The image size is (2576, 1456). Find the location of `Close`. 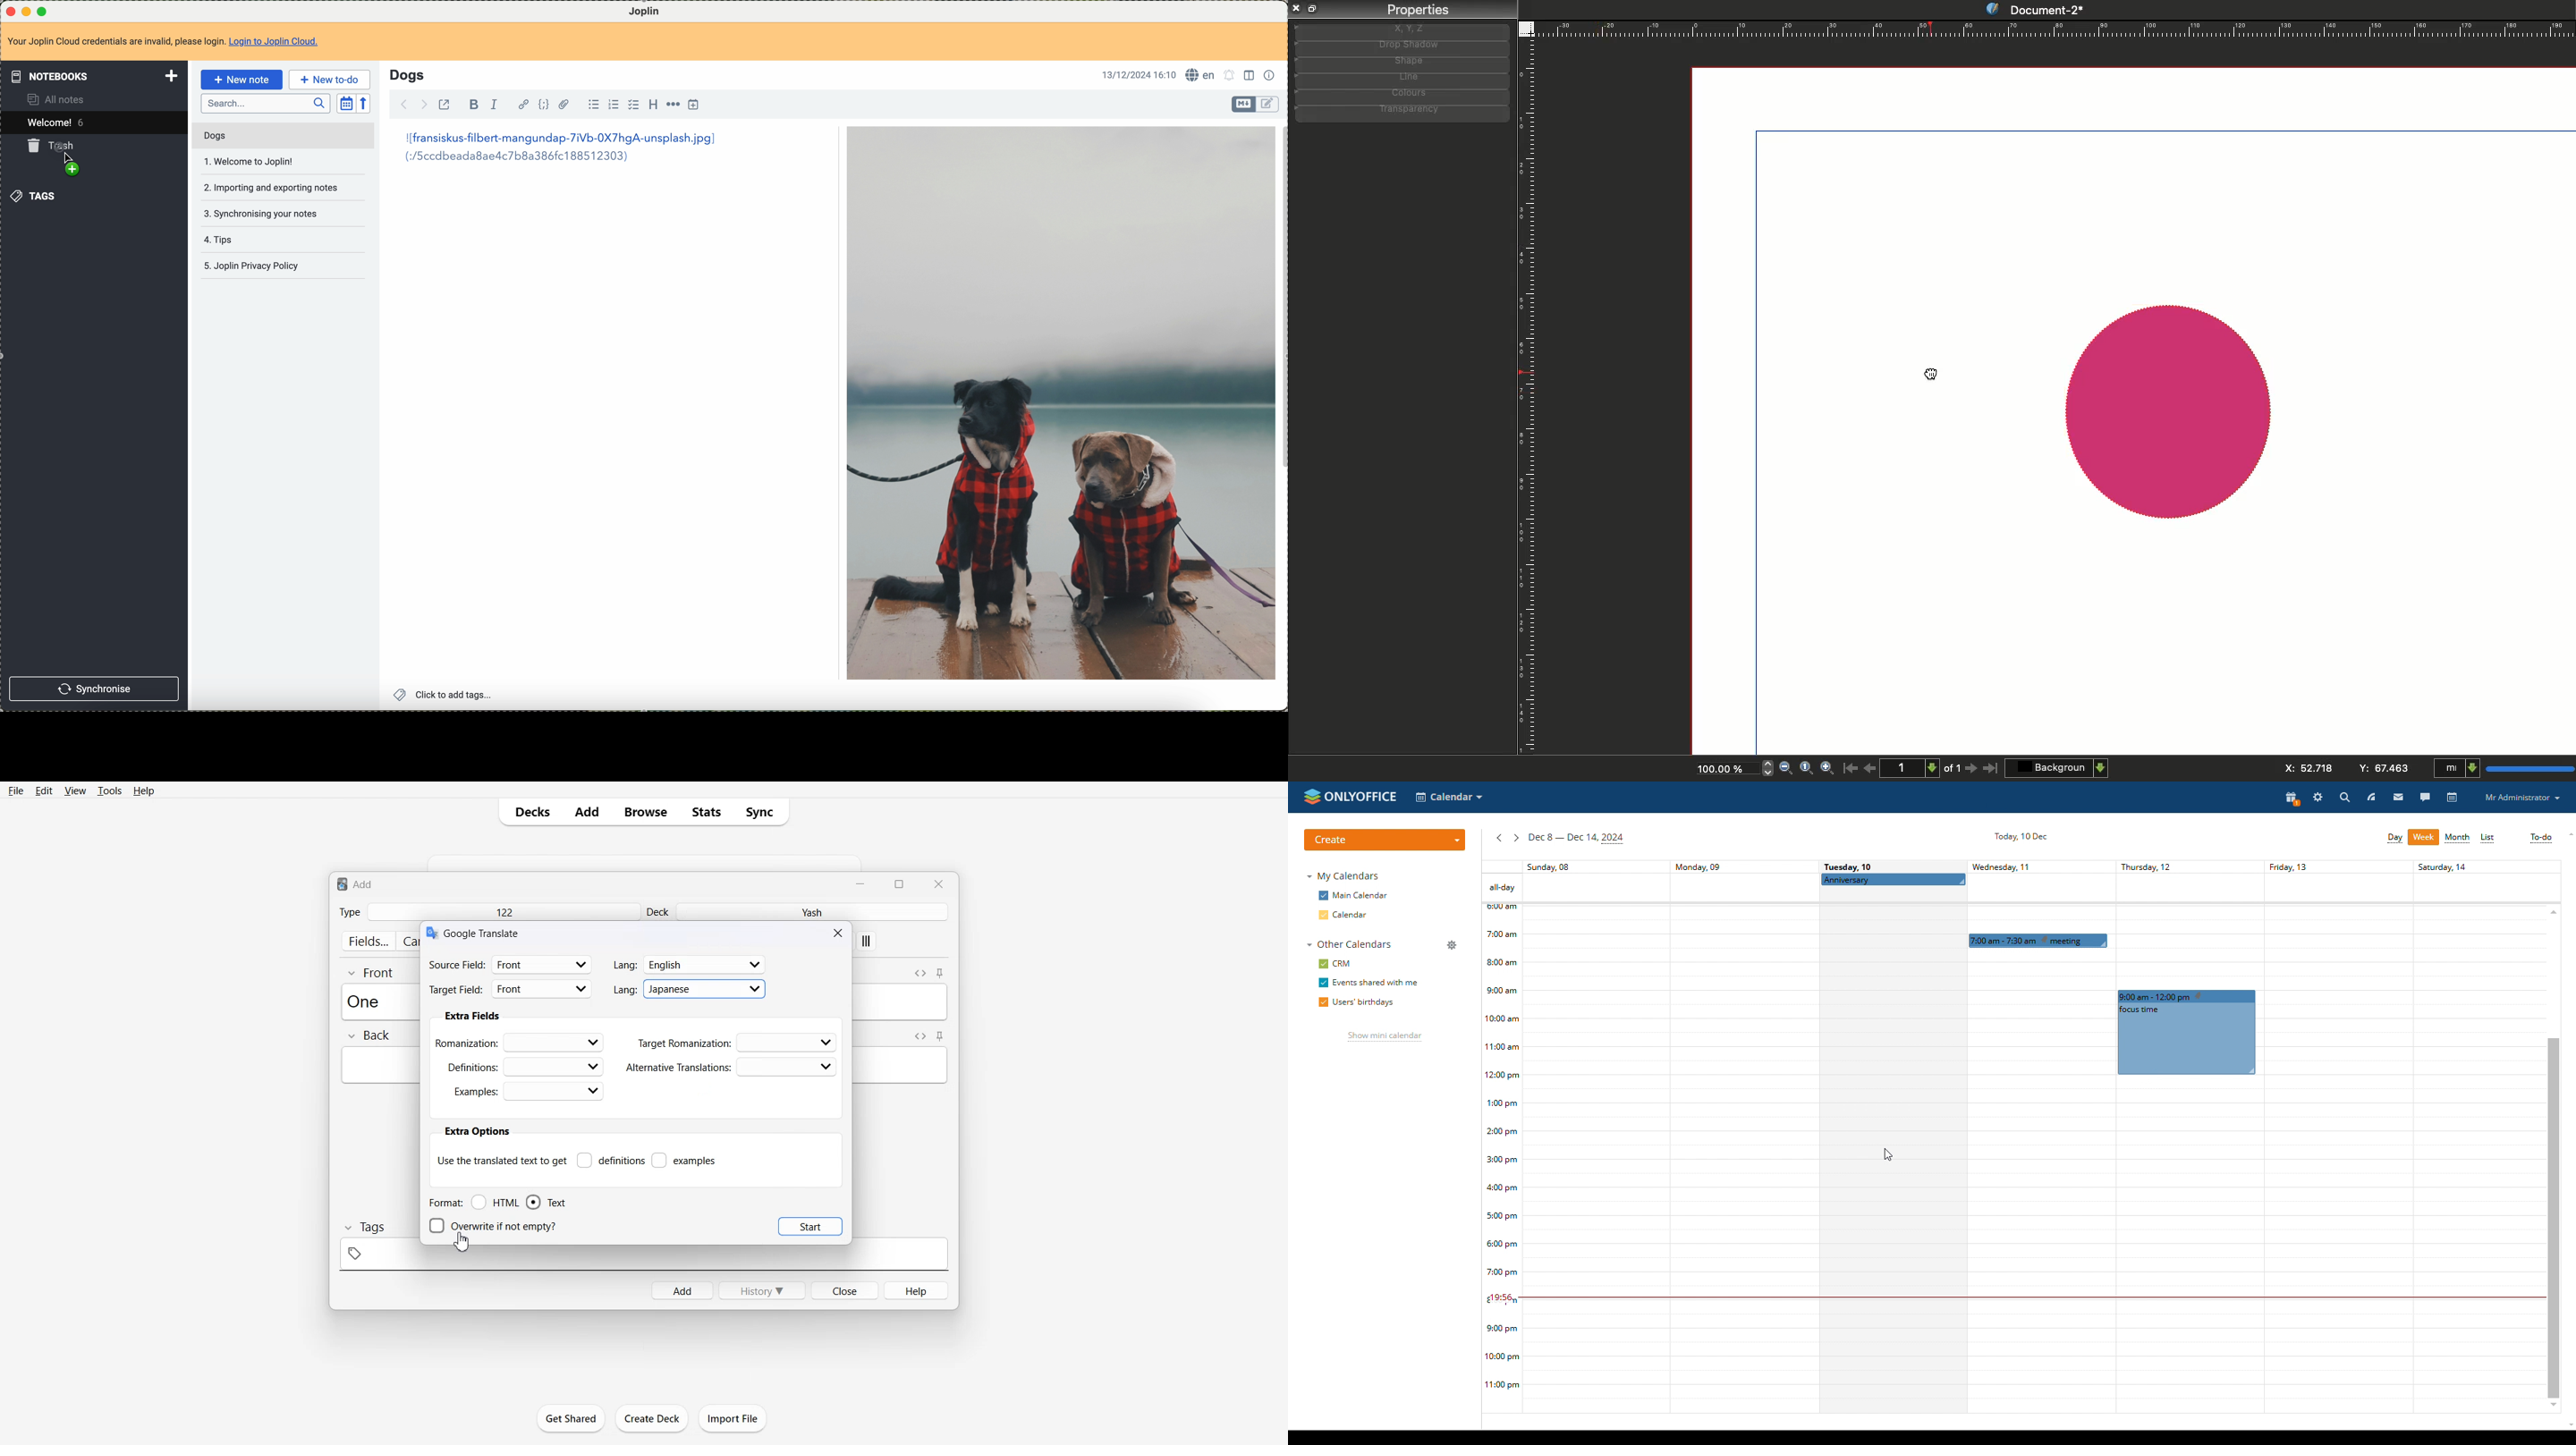

Close is located at coordinates (844, 1290).